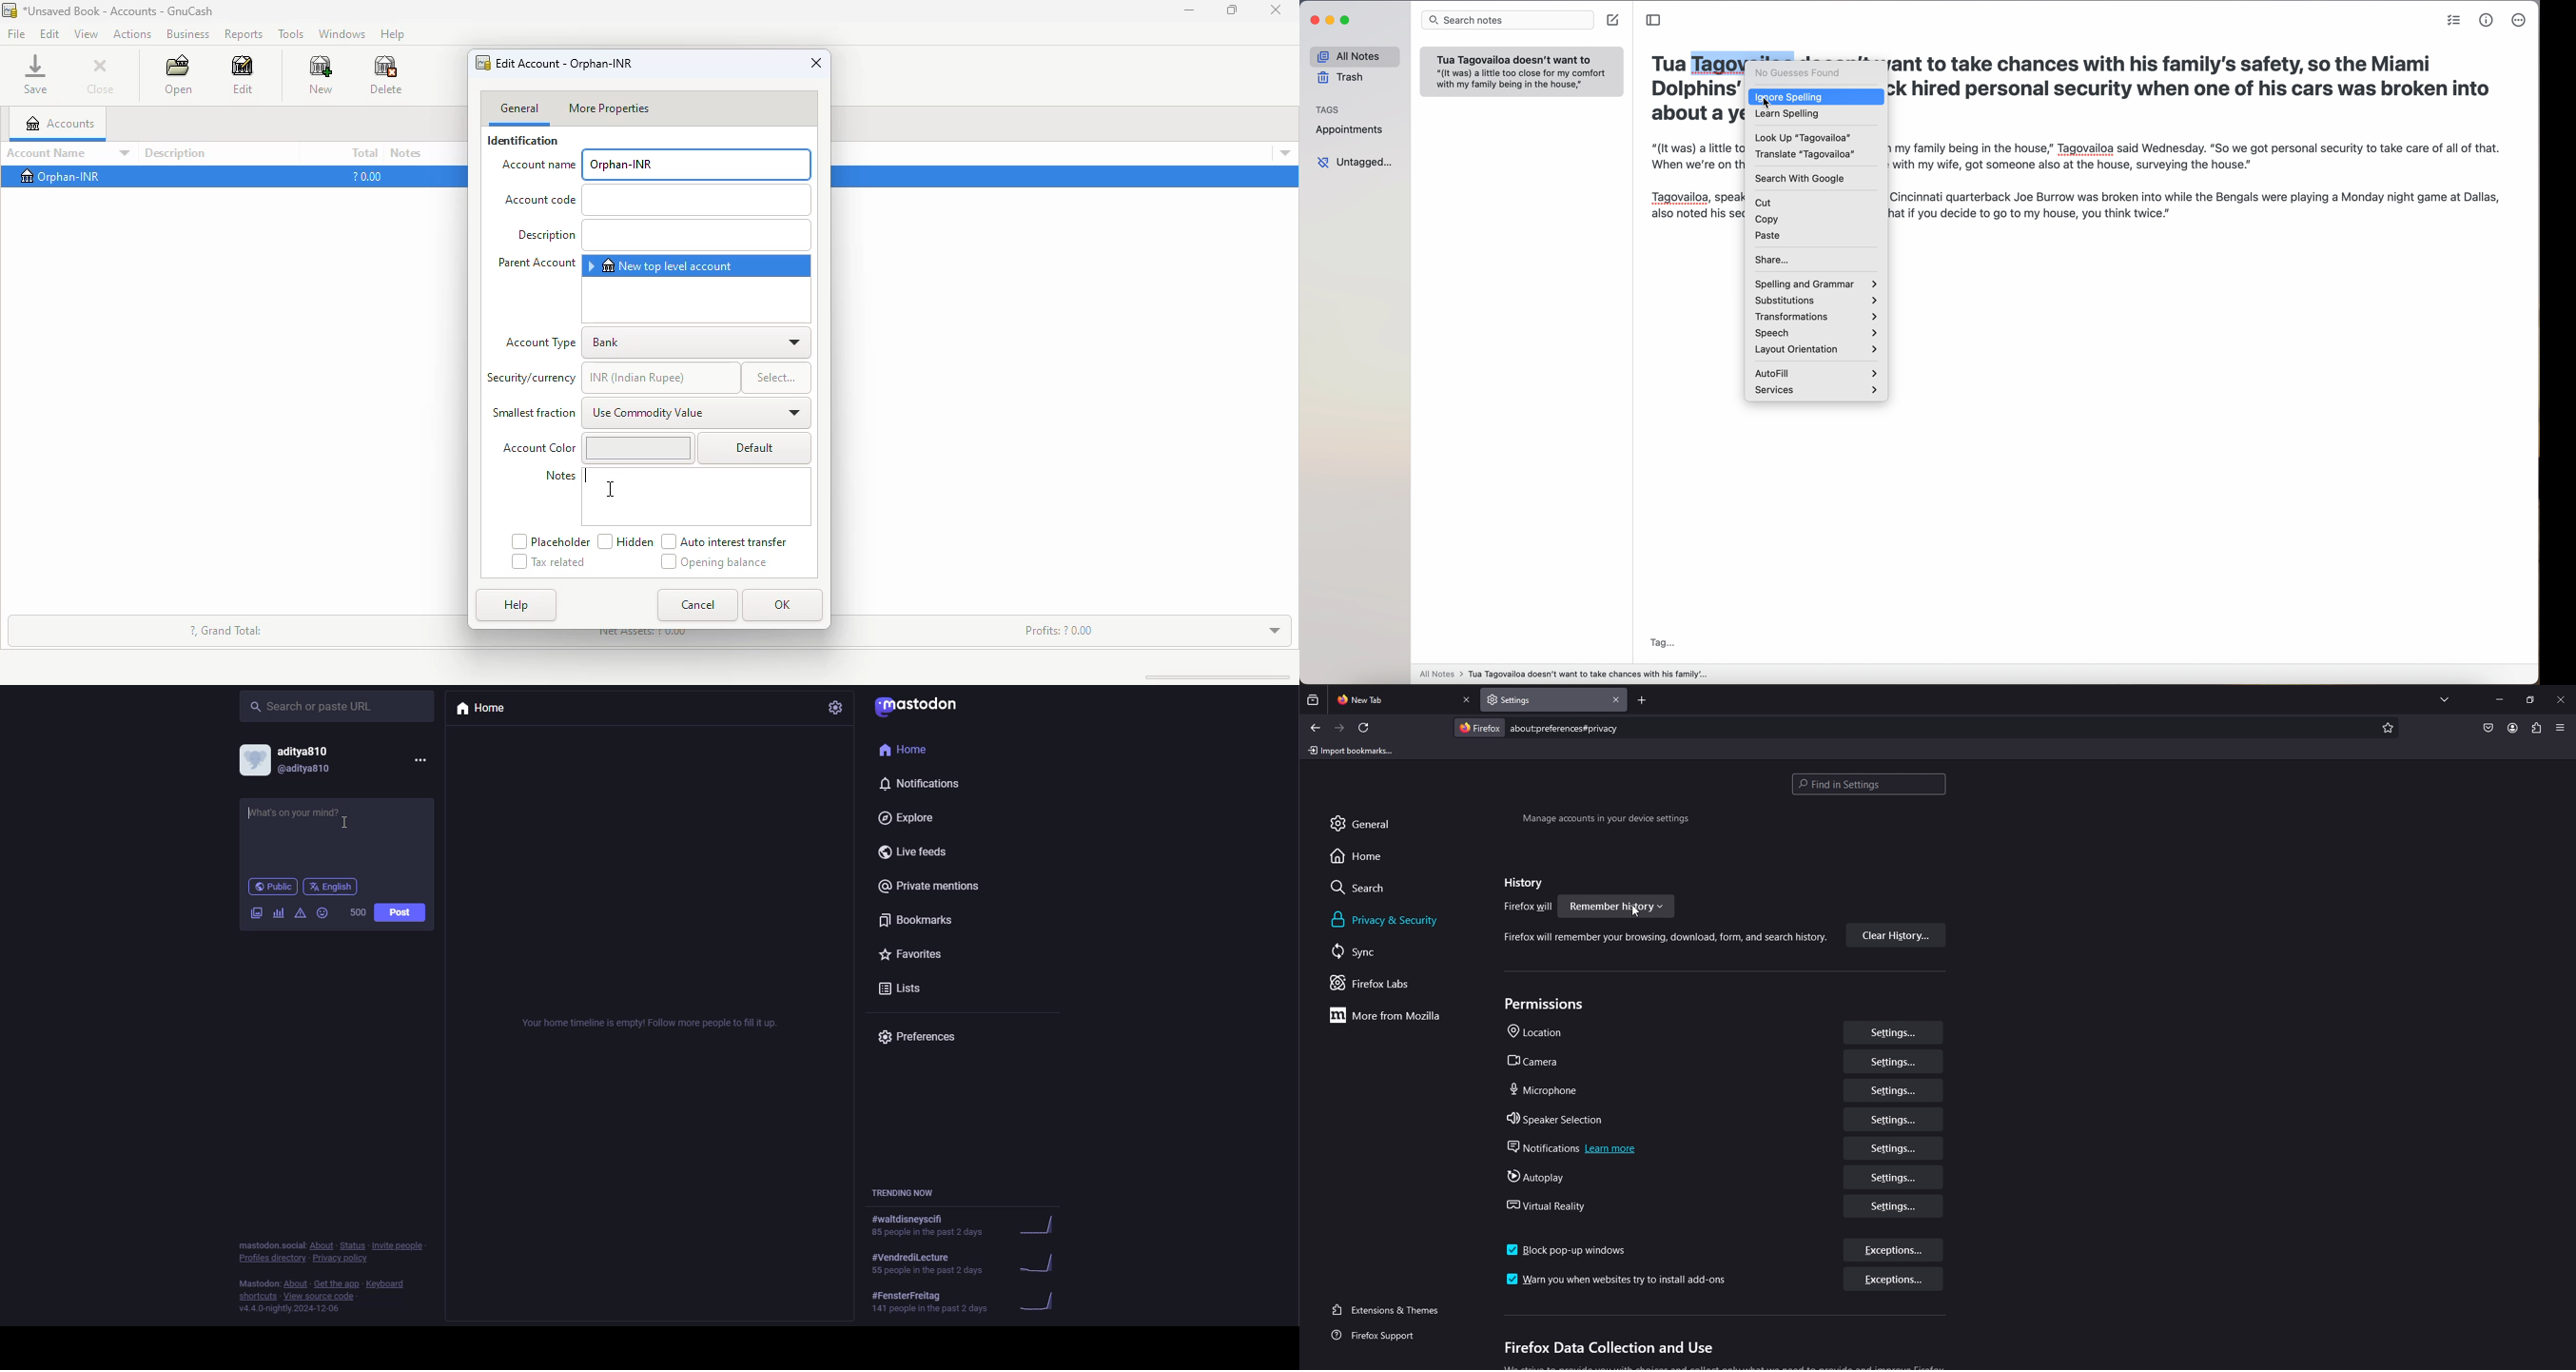 Image resolution: width=2576 pixels, height=1372 pixels. I want to click on account type, so click(541, 343).